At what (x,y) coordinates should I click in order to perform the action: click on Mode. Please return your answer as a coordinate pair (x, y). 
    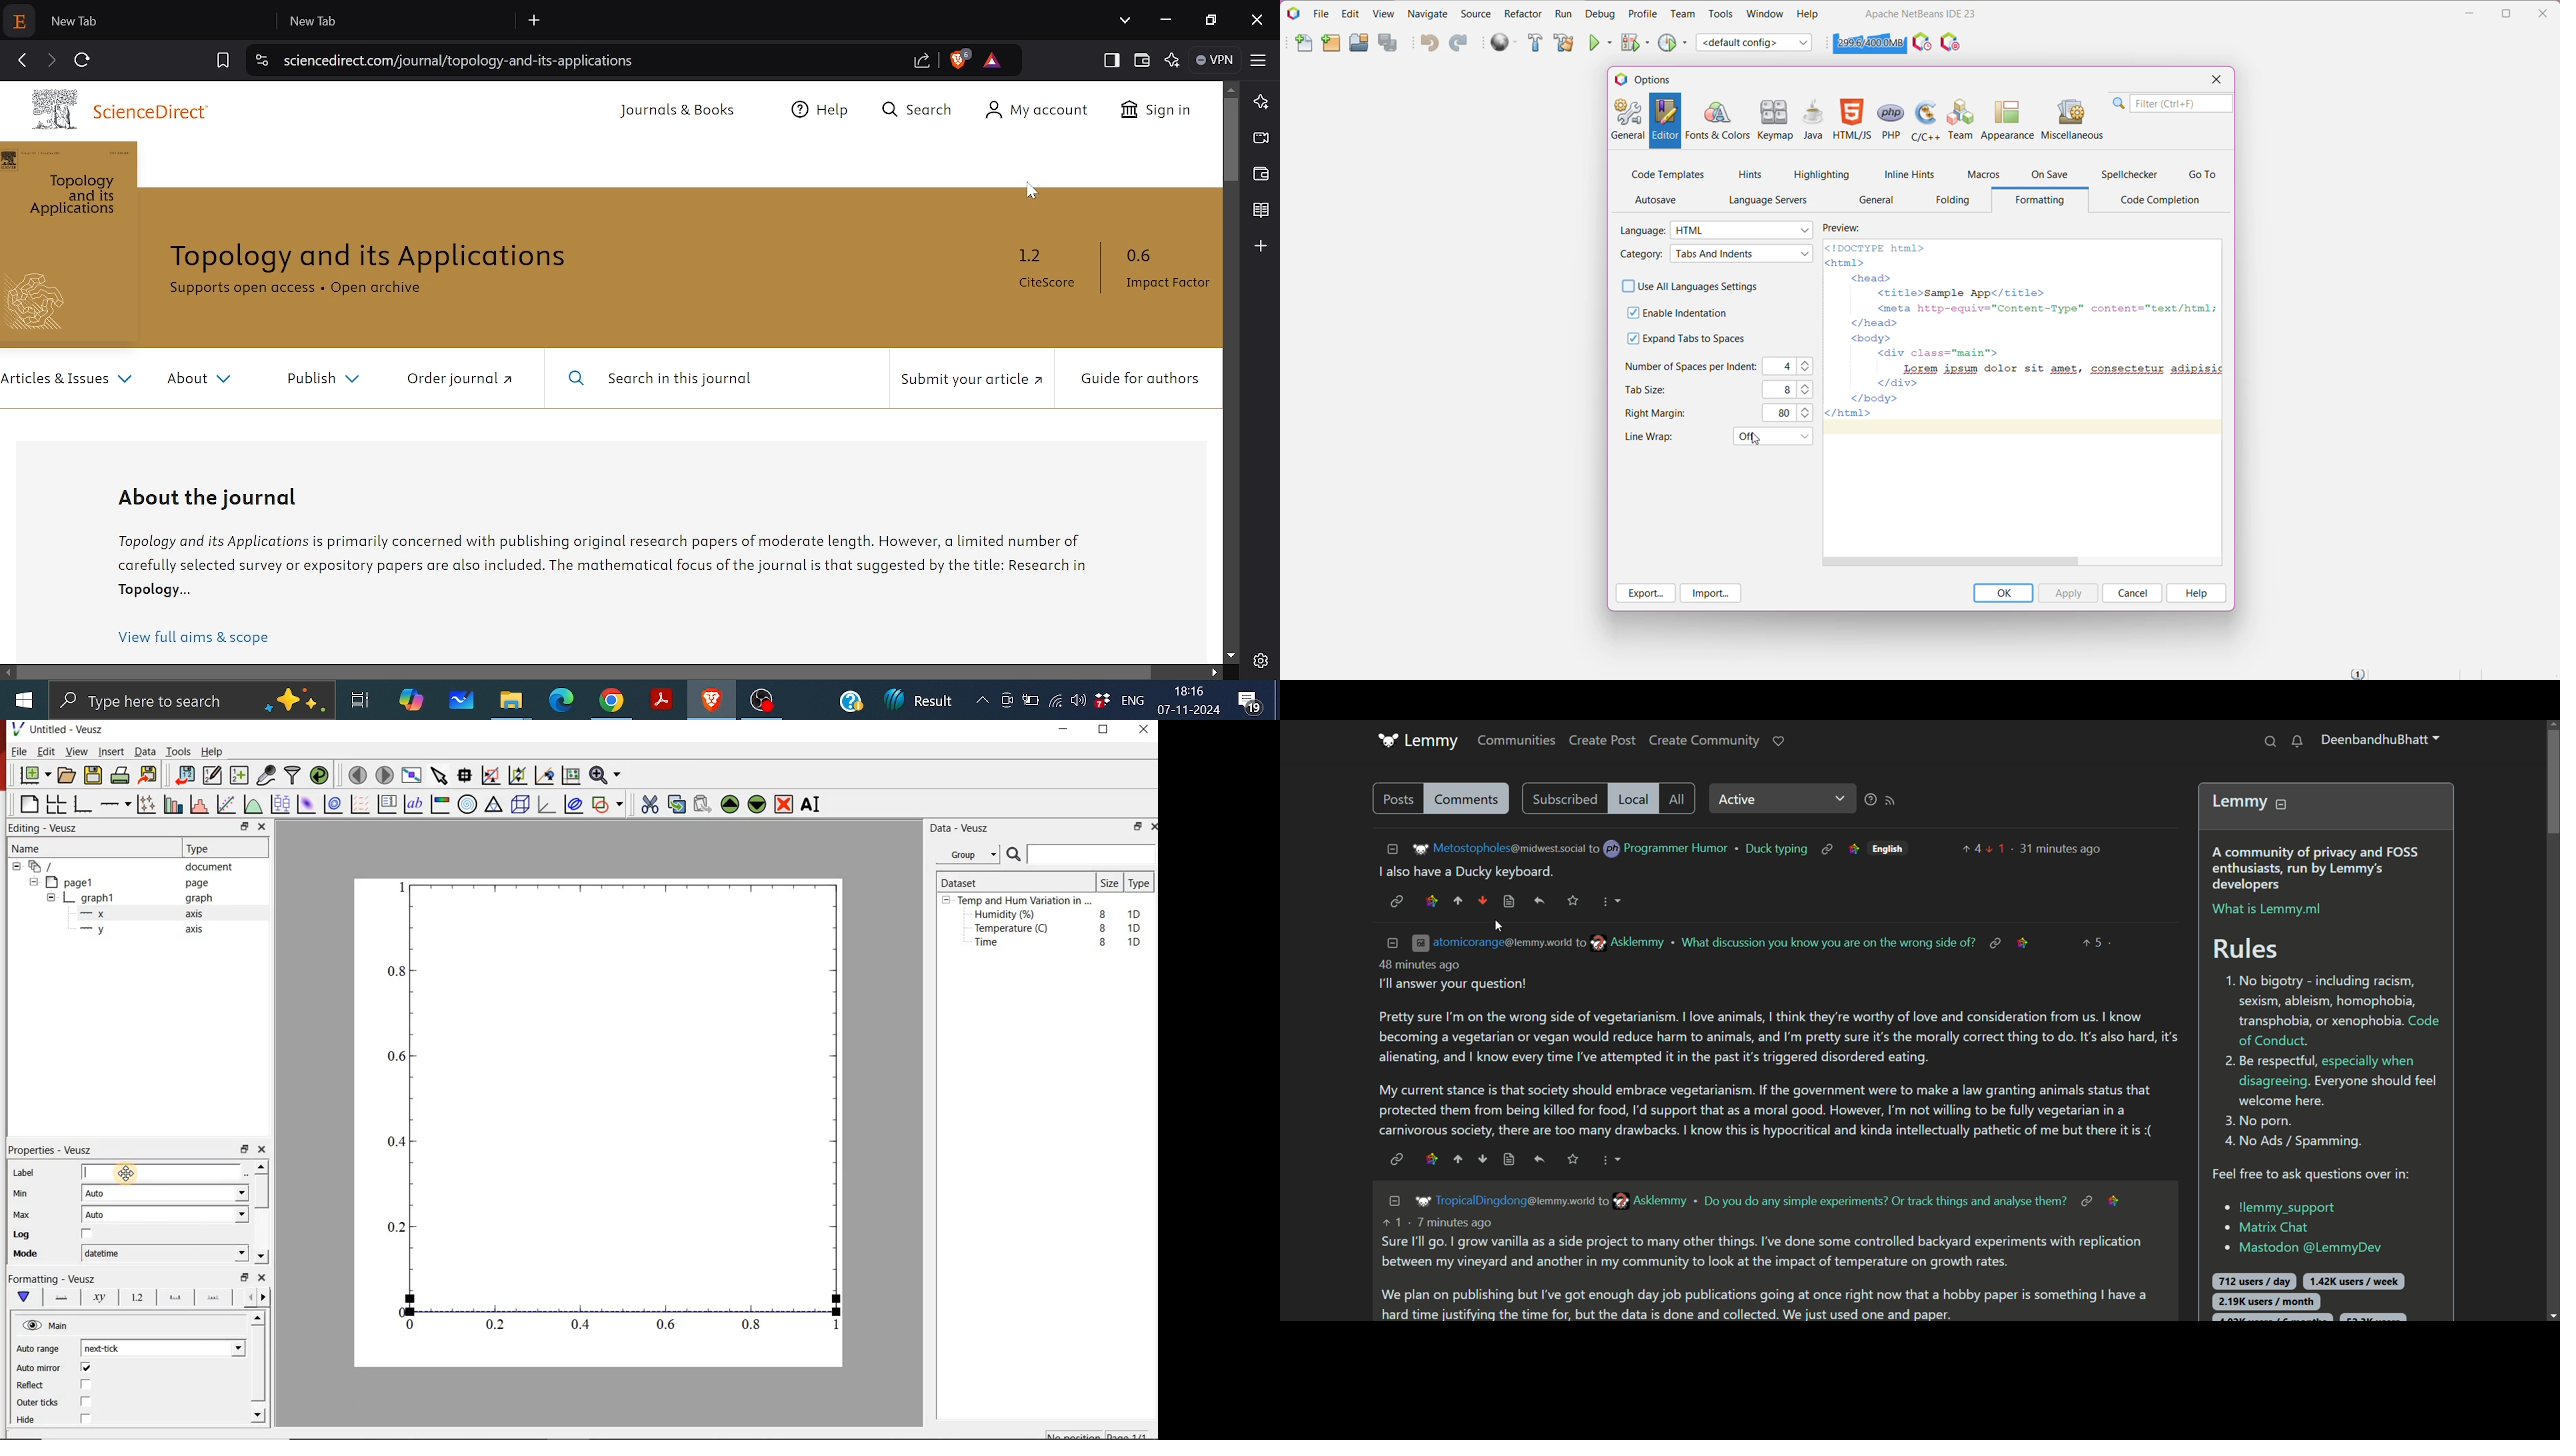
    Looking at the image, I should click on (34, 1255).